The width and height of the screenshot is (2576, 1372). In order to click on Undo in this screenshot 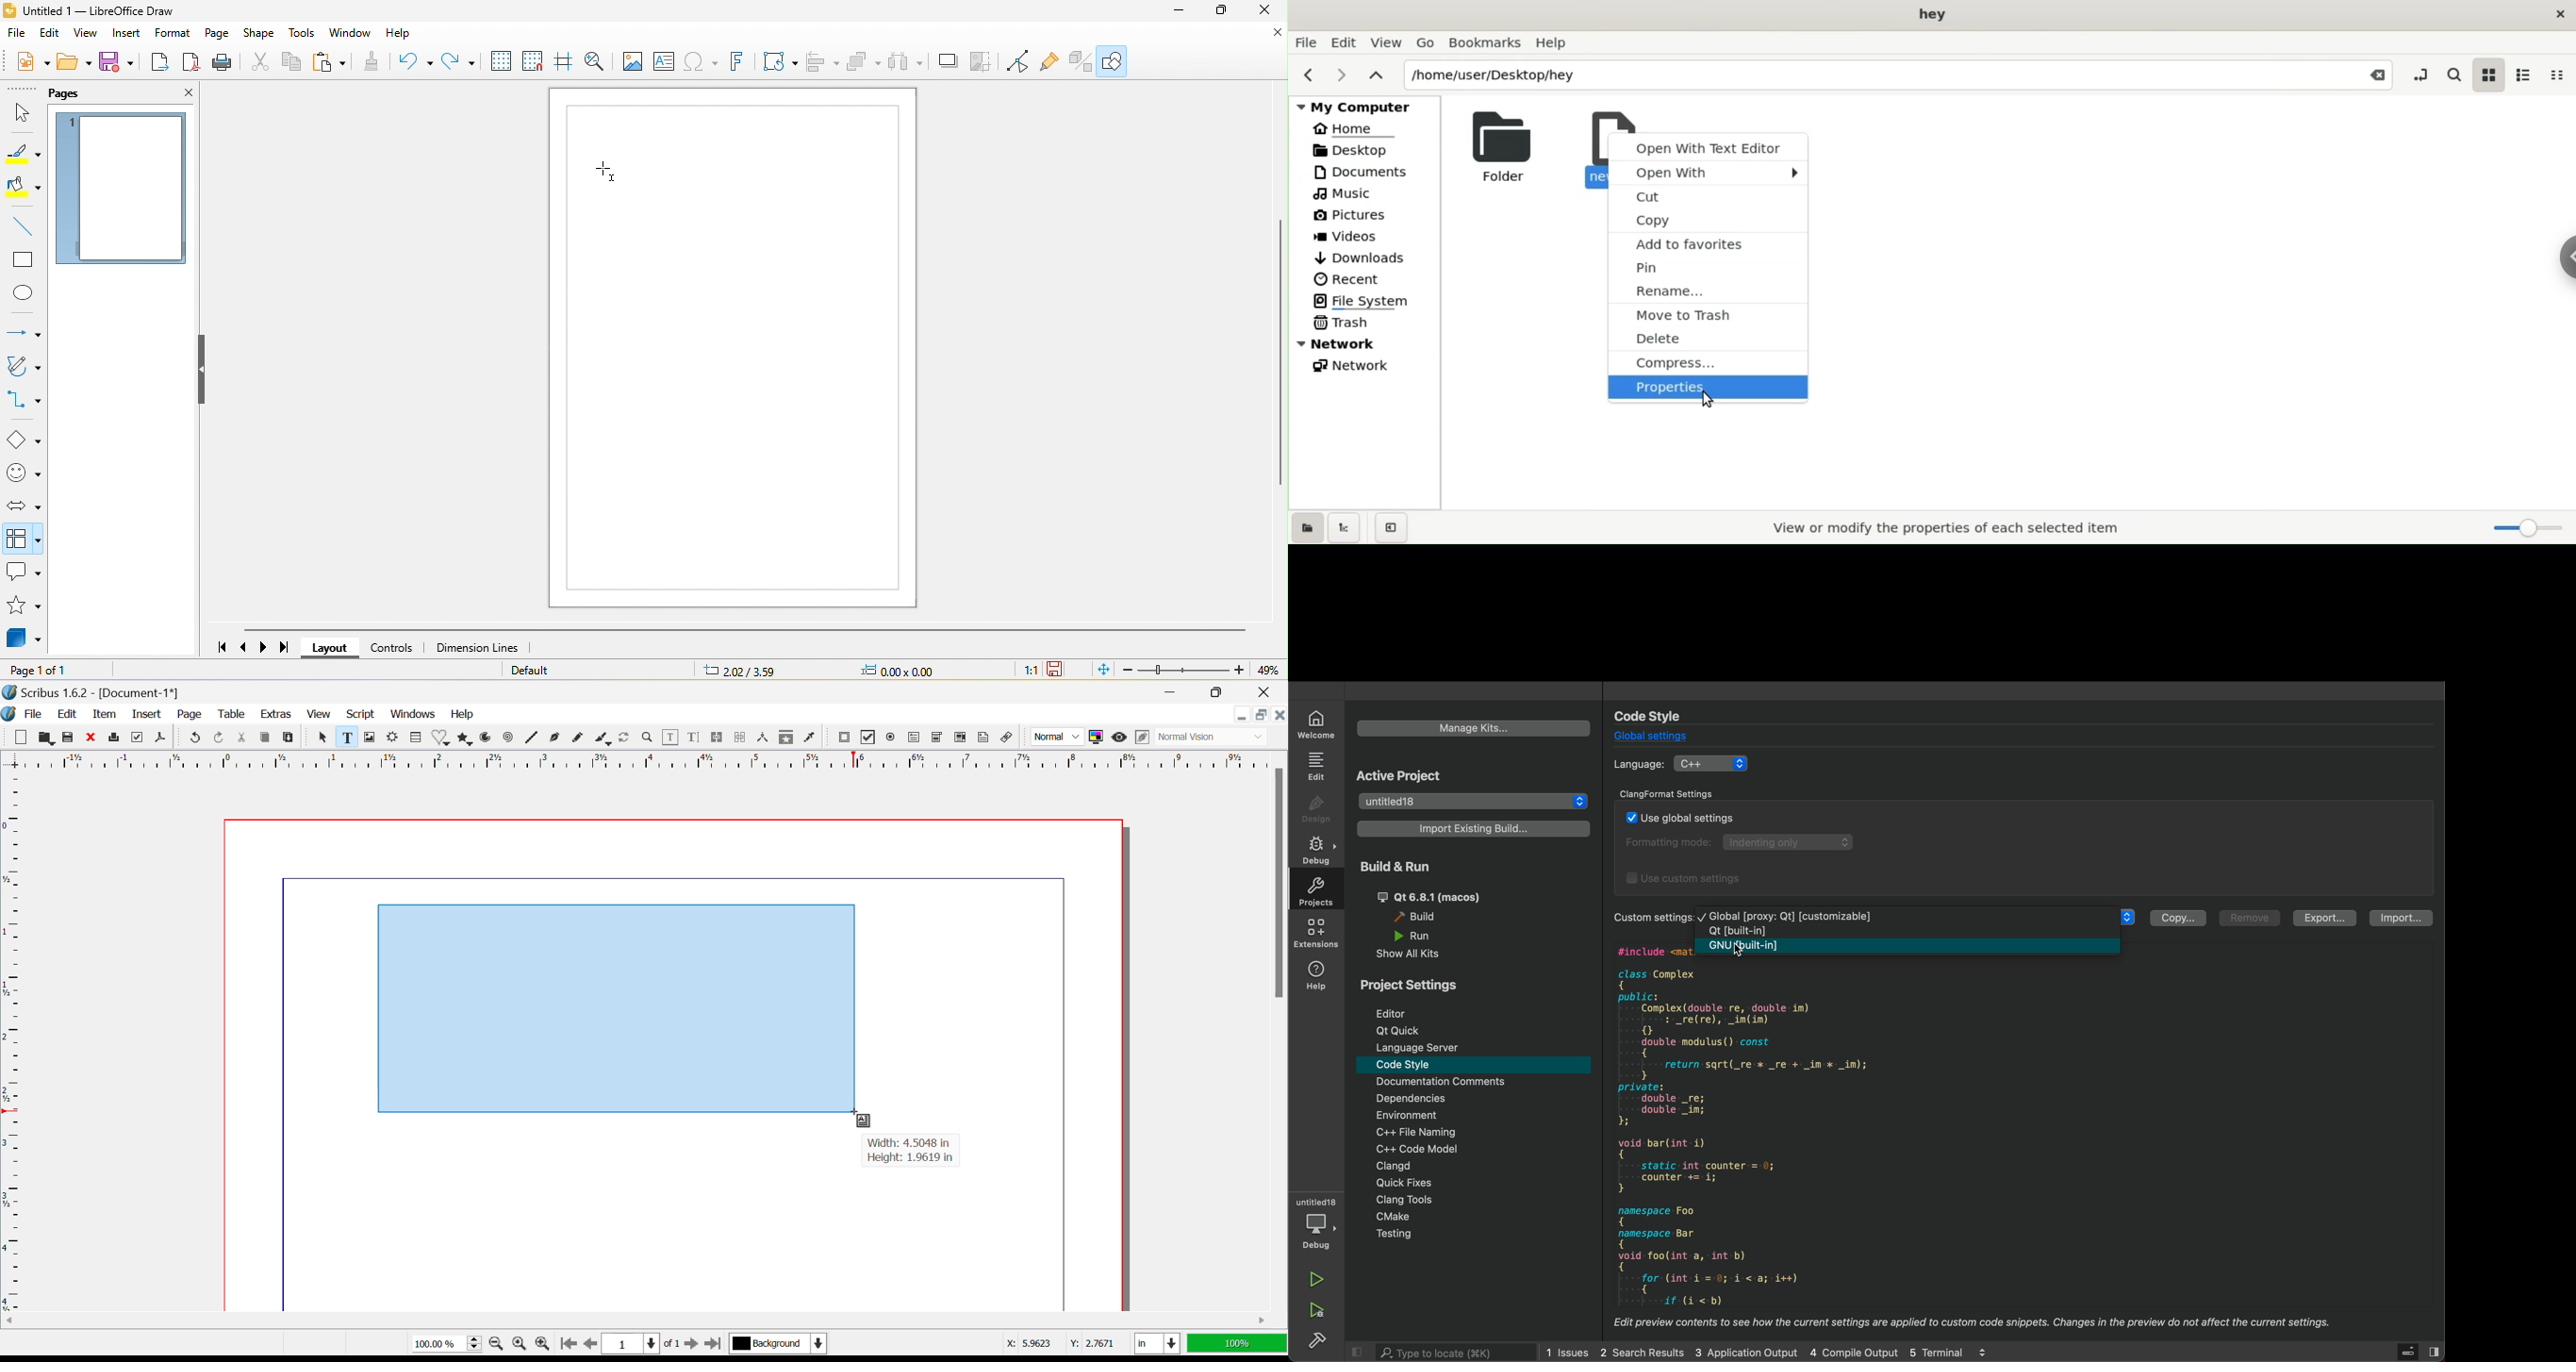, I will do `click(194, 739)`.